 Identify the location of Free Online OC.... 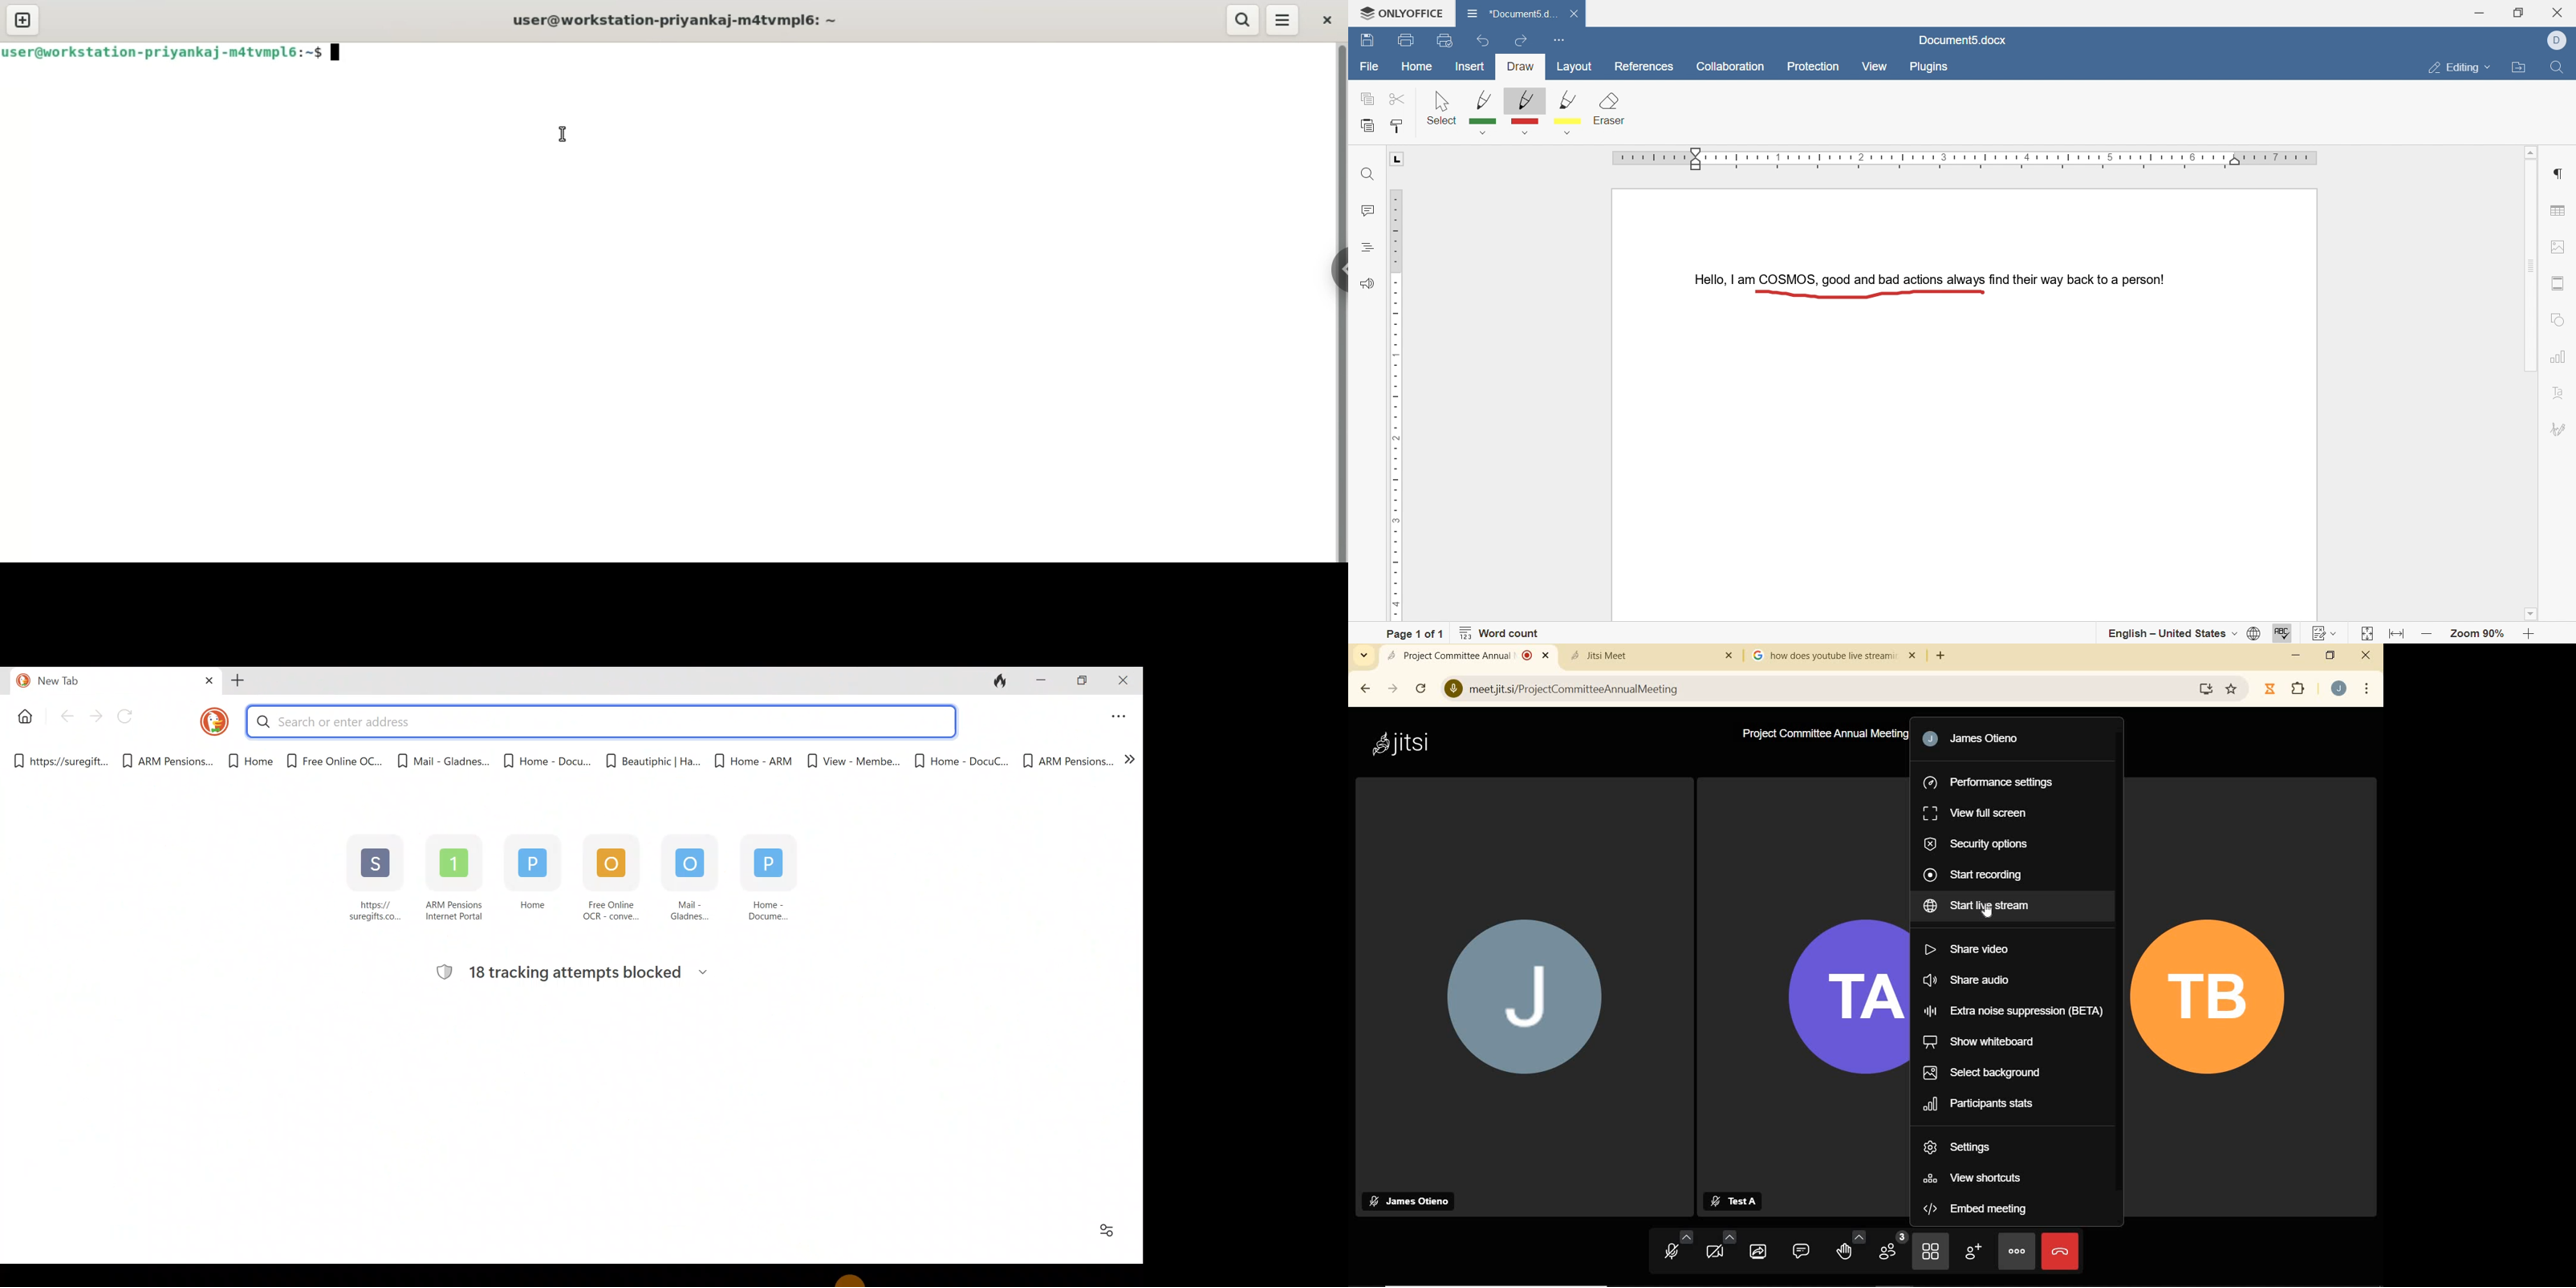
(334, 757).